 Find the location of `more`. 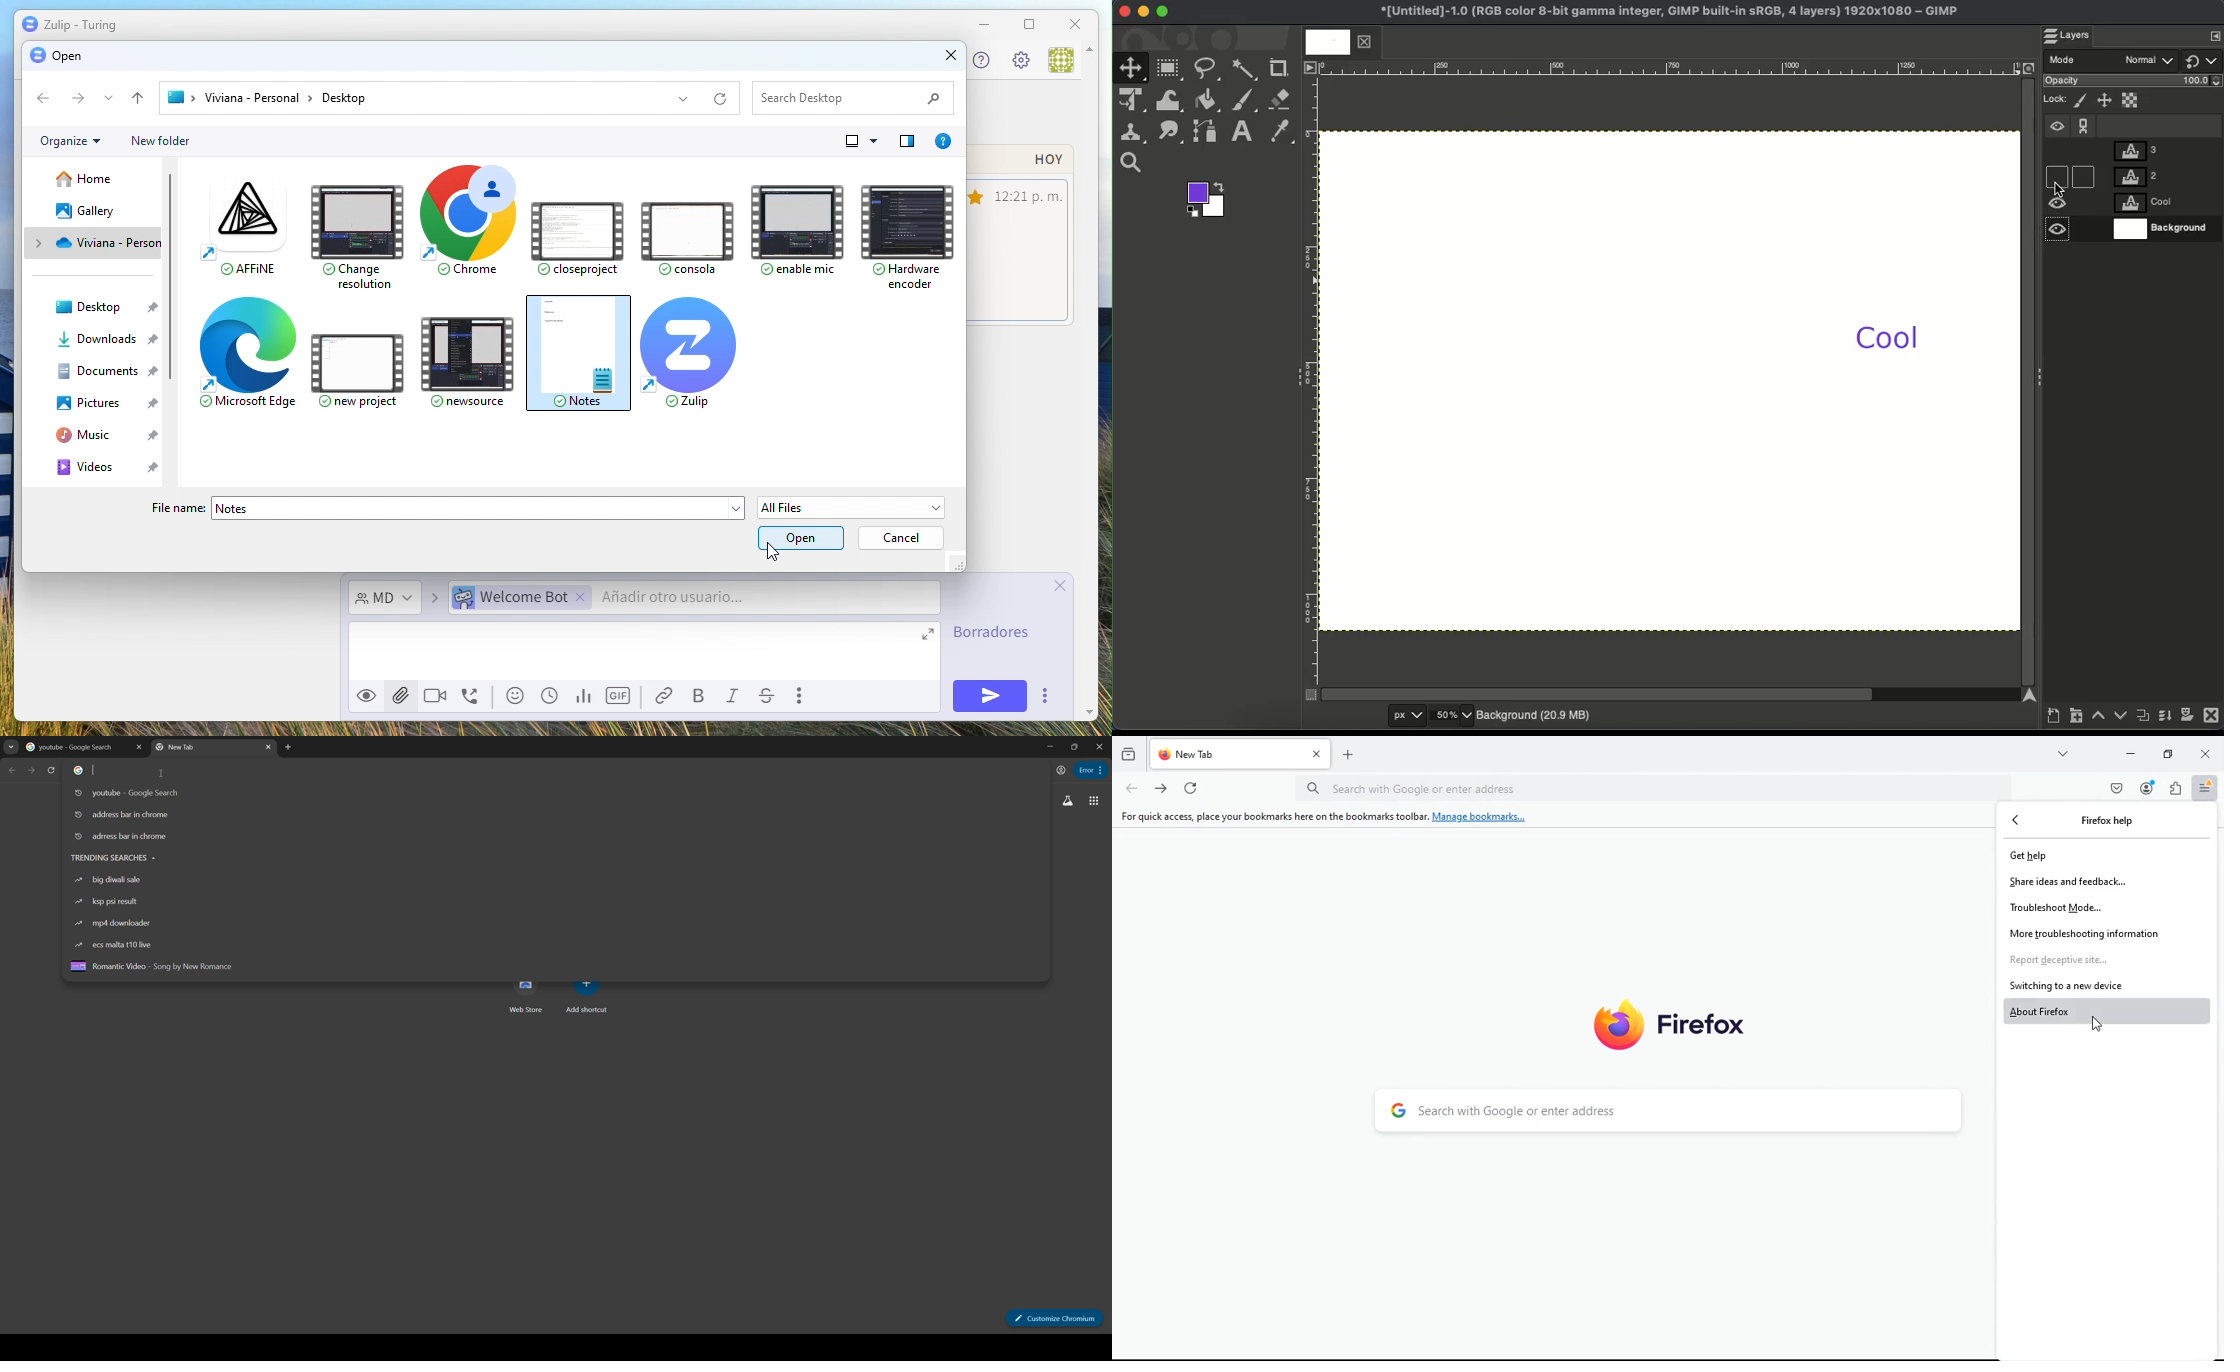

more is located at coordinates (803, 696).